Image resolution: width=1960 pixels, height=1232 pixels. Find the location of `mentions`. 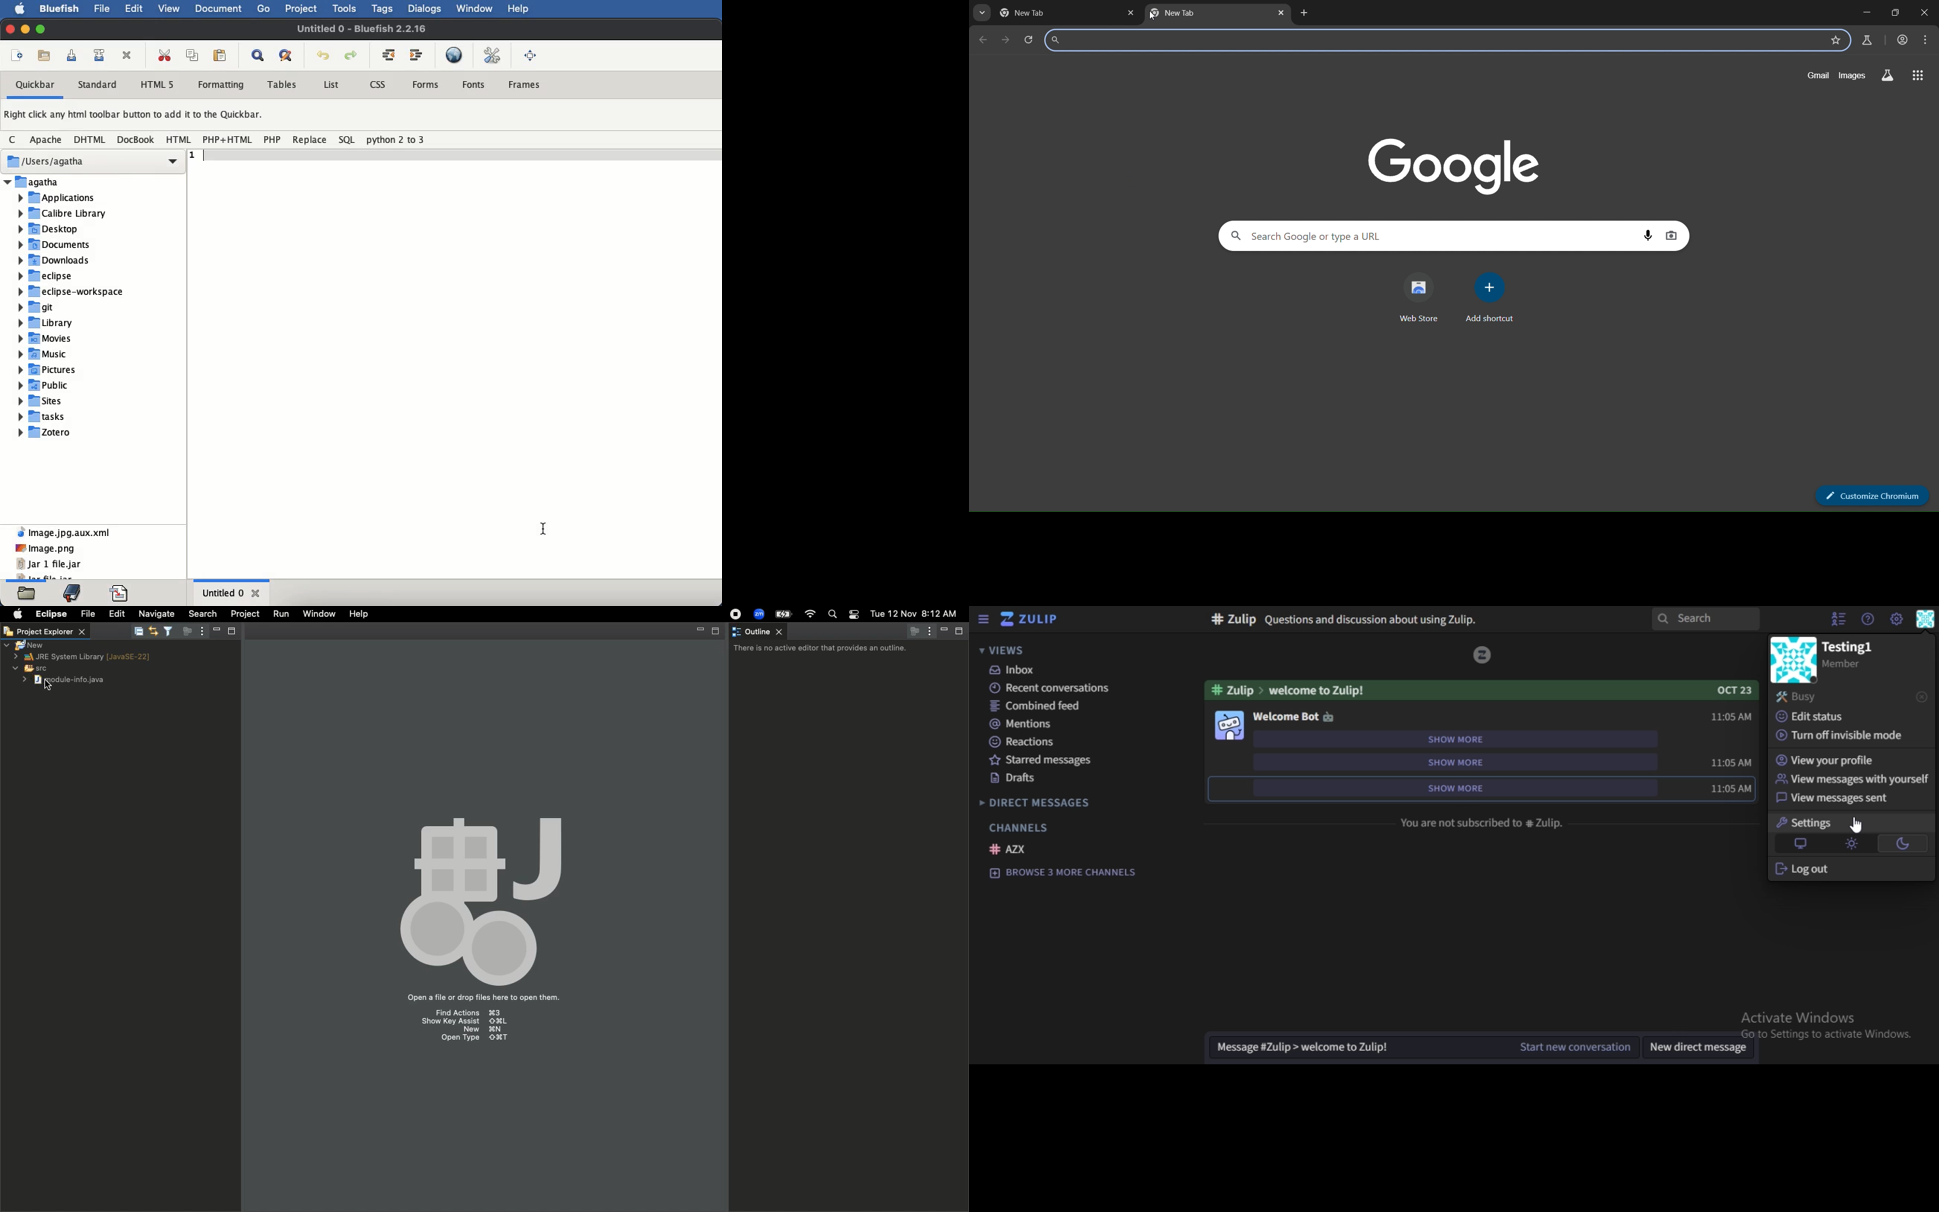

mentions is located at coordinates (1029, 724).